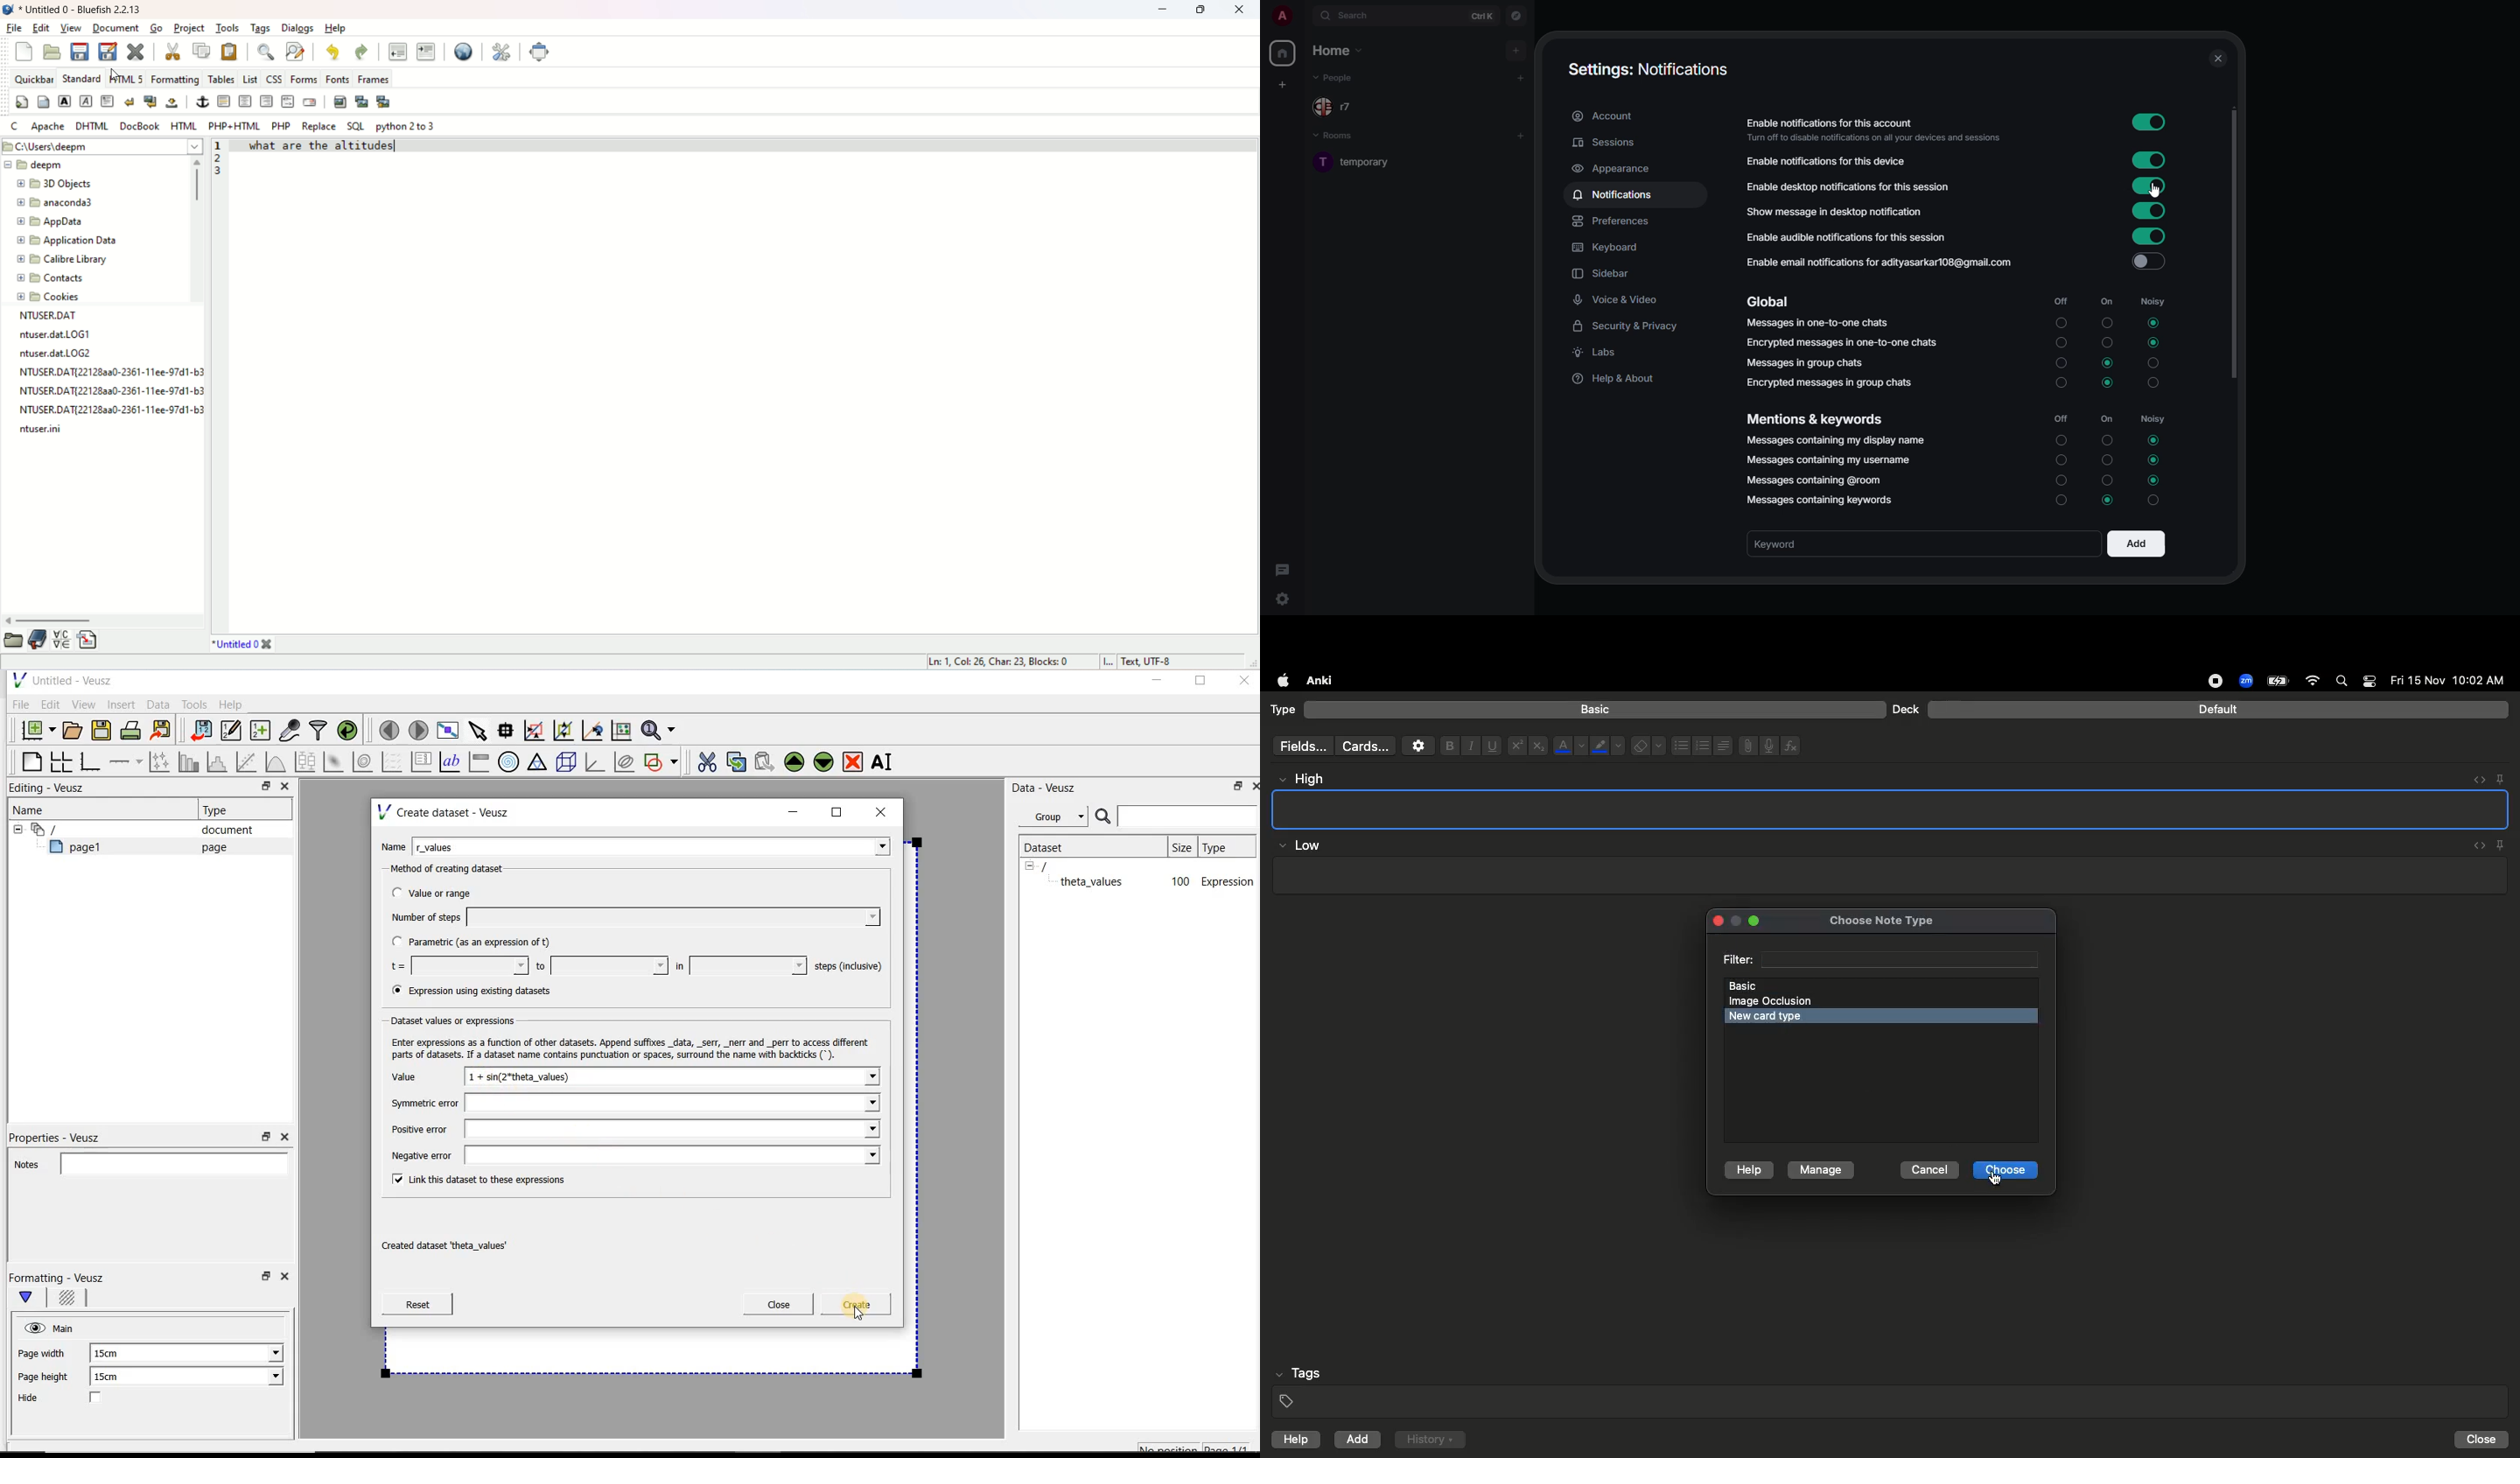  Describe the element at coordinates (1929, 1170) in the screenshot. I see `Cancel` at that location.